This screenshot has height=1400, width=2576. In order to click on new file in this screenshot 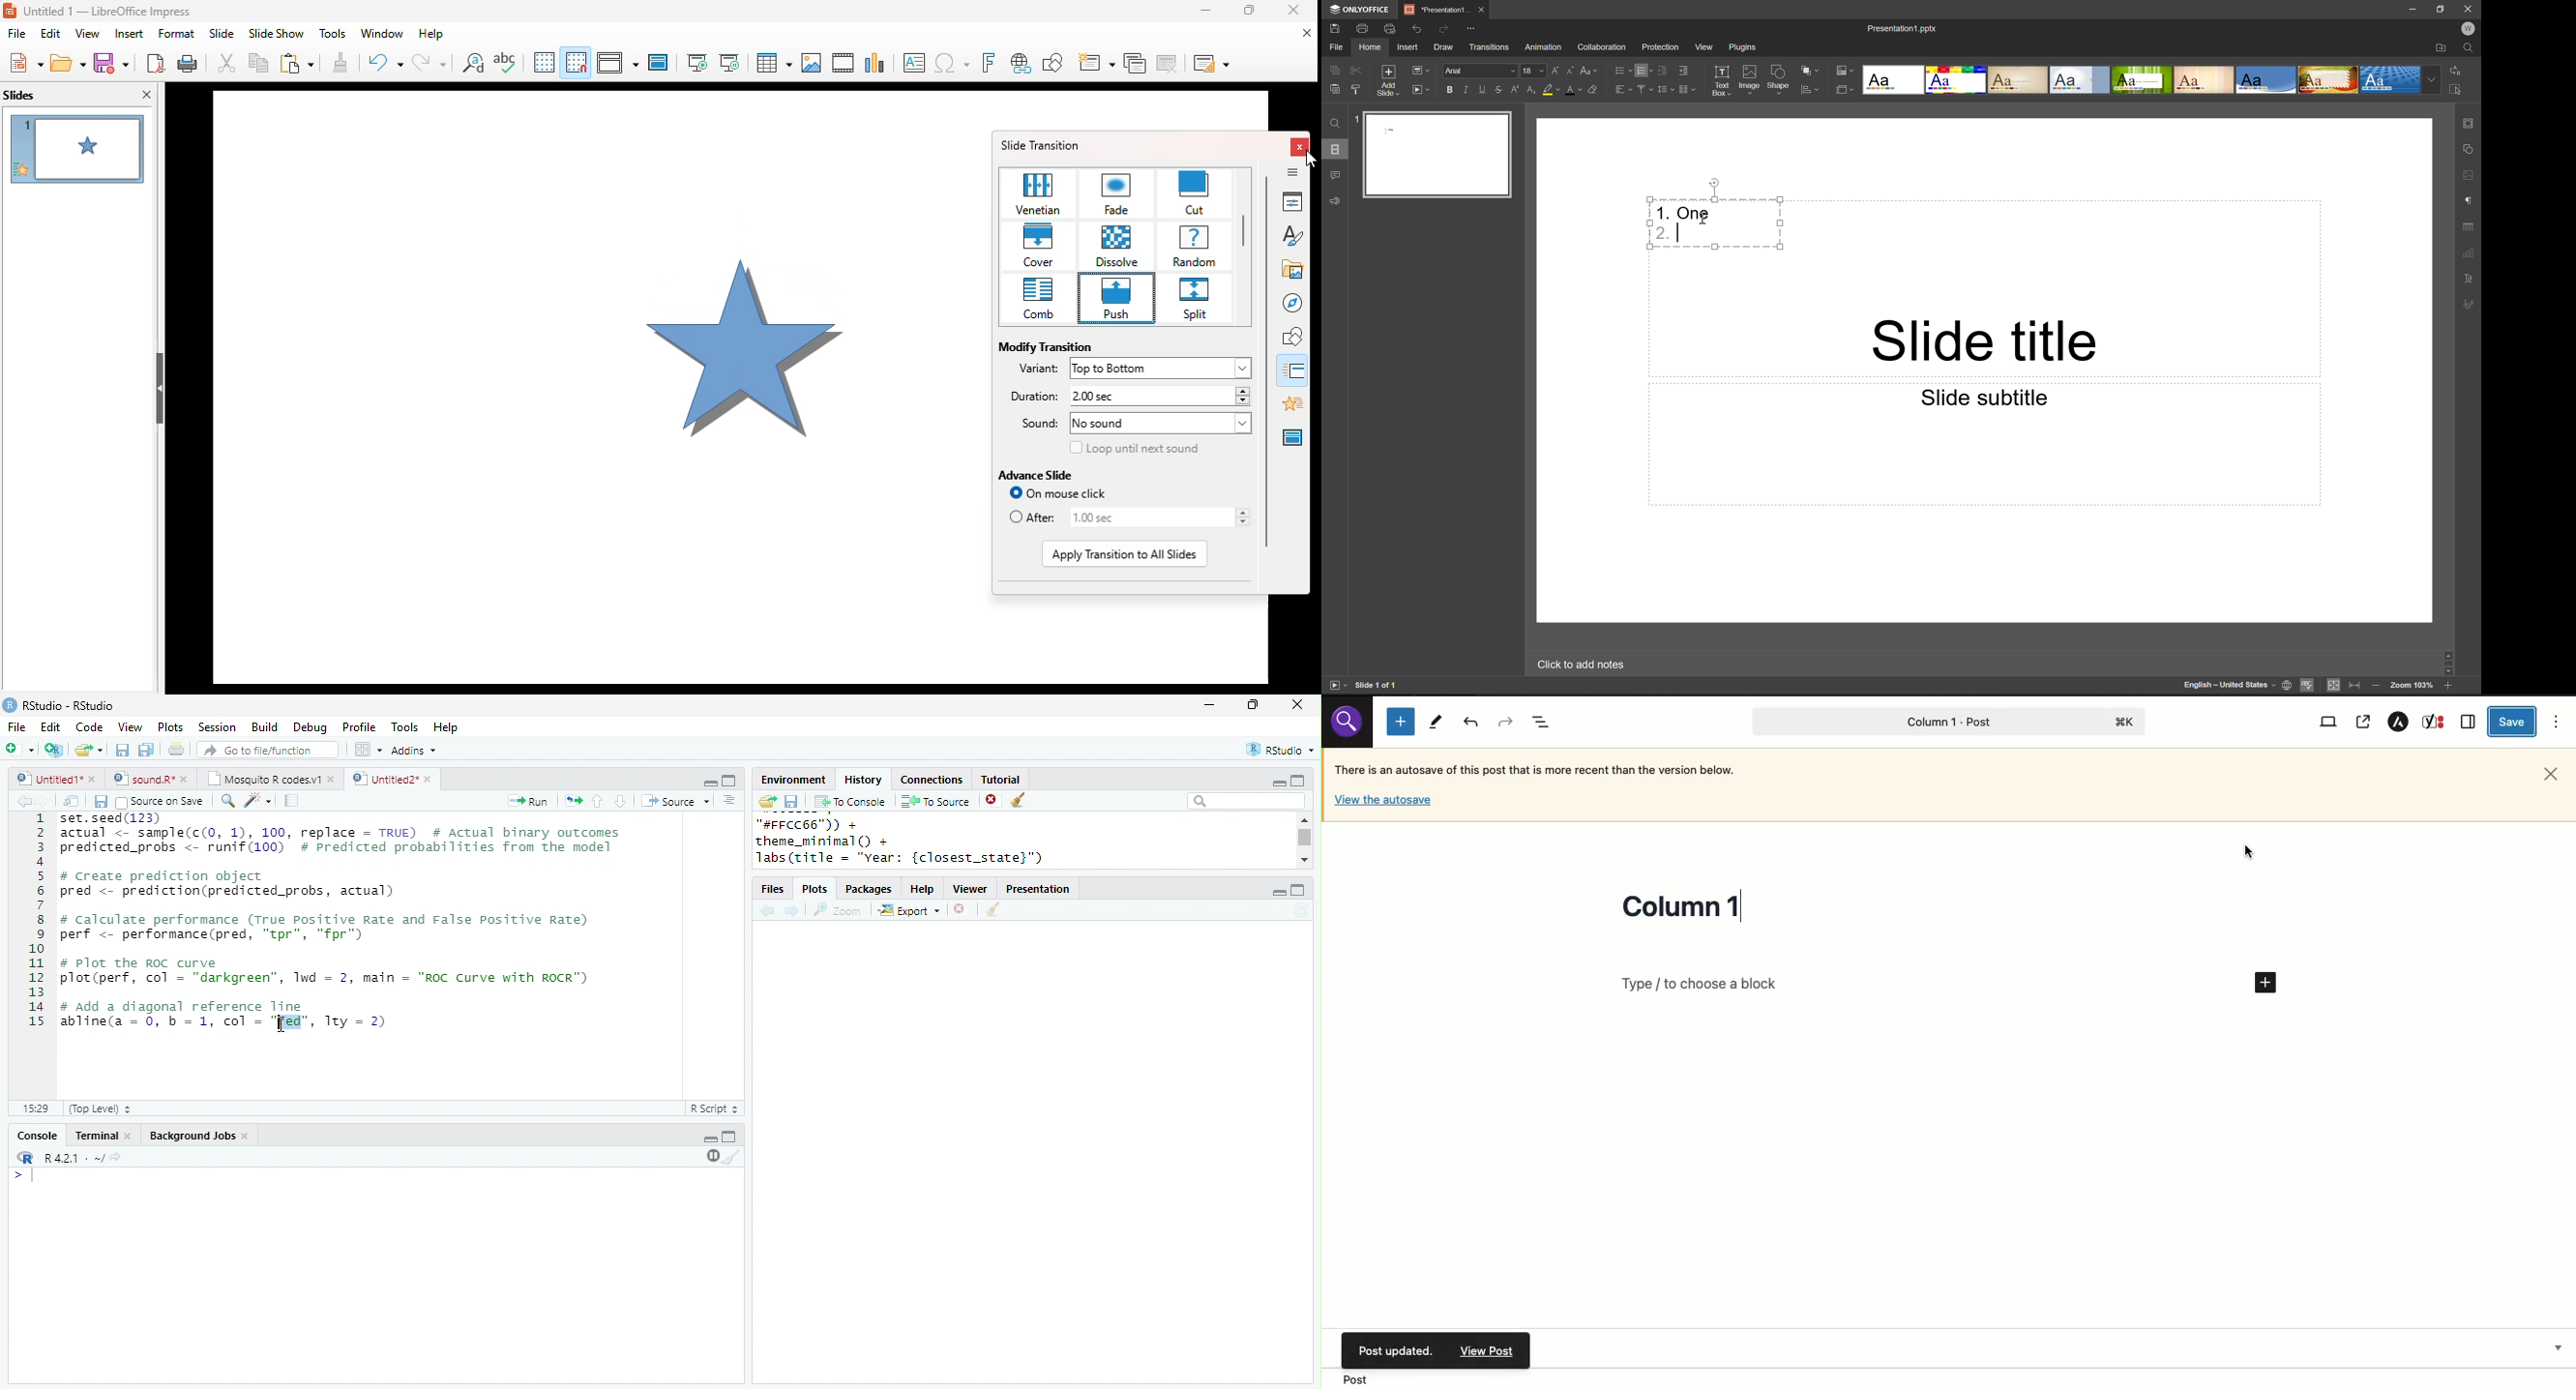, I will do `click(19, 749)`.